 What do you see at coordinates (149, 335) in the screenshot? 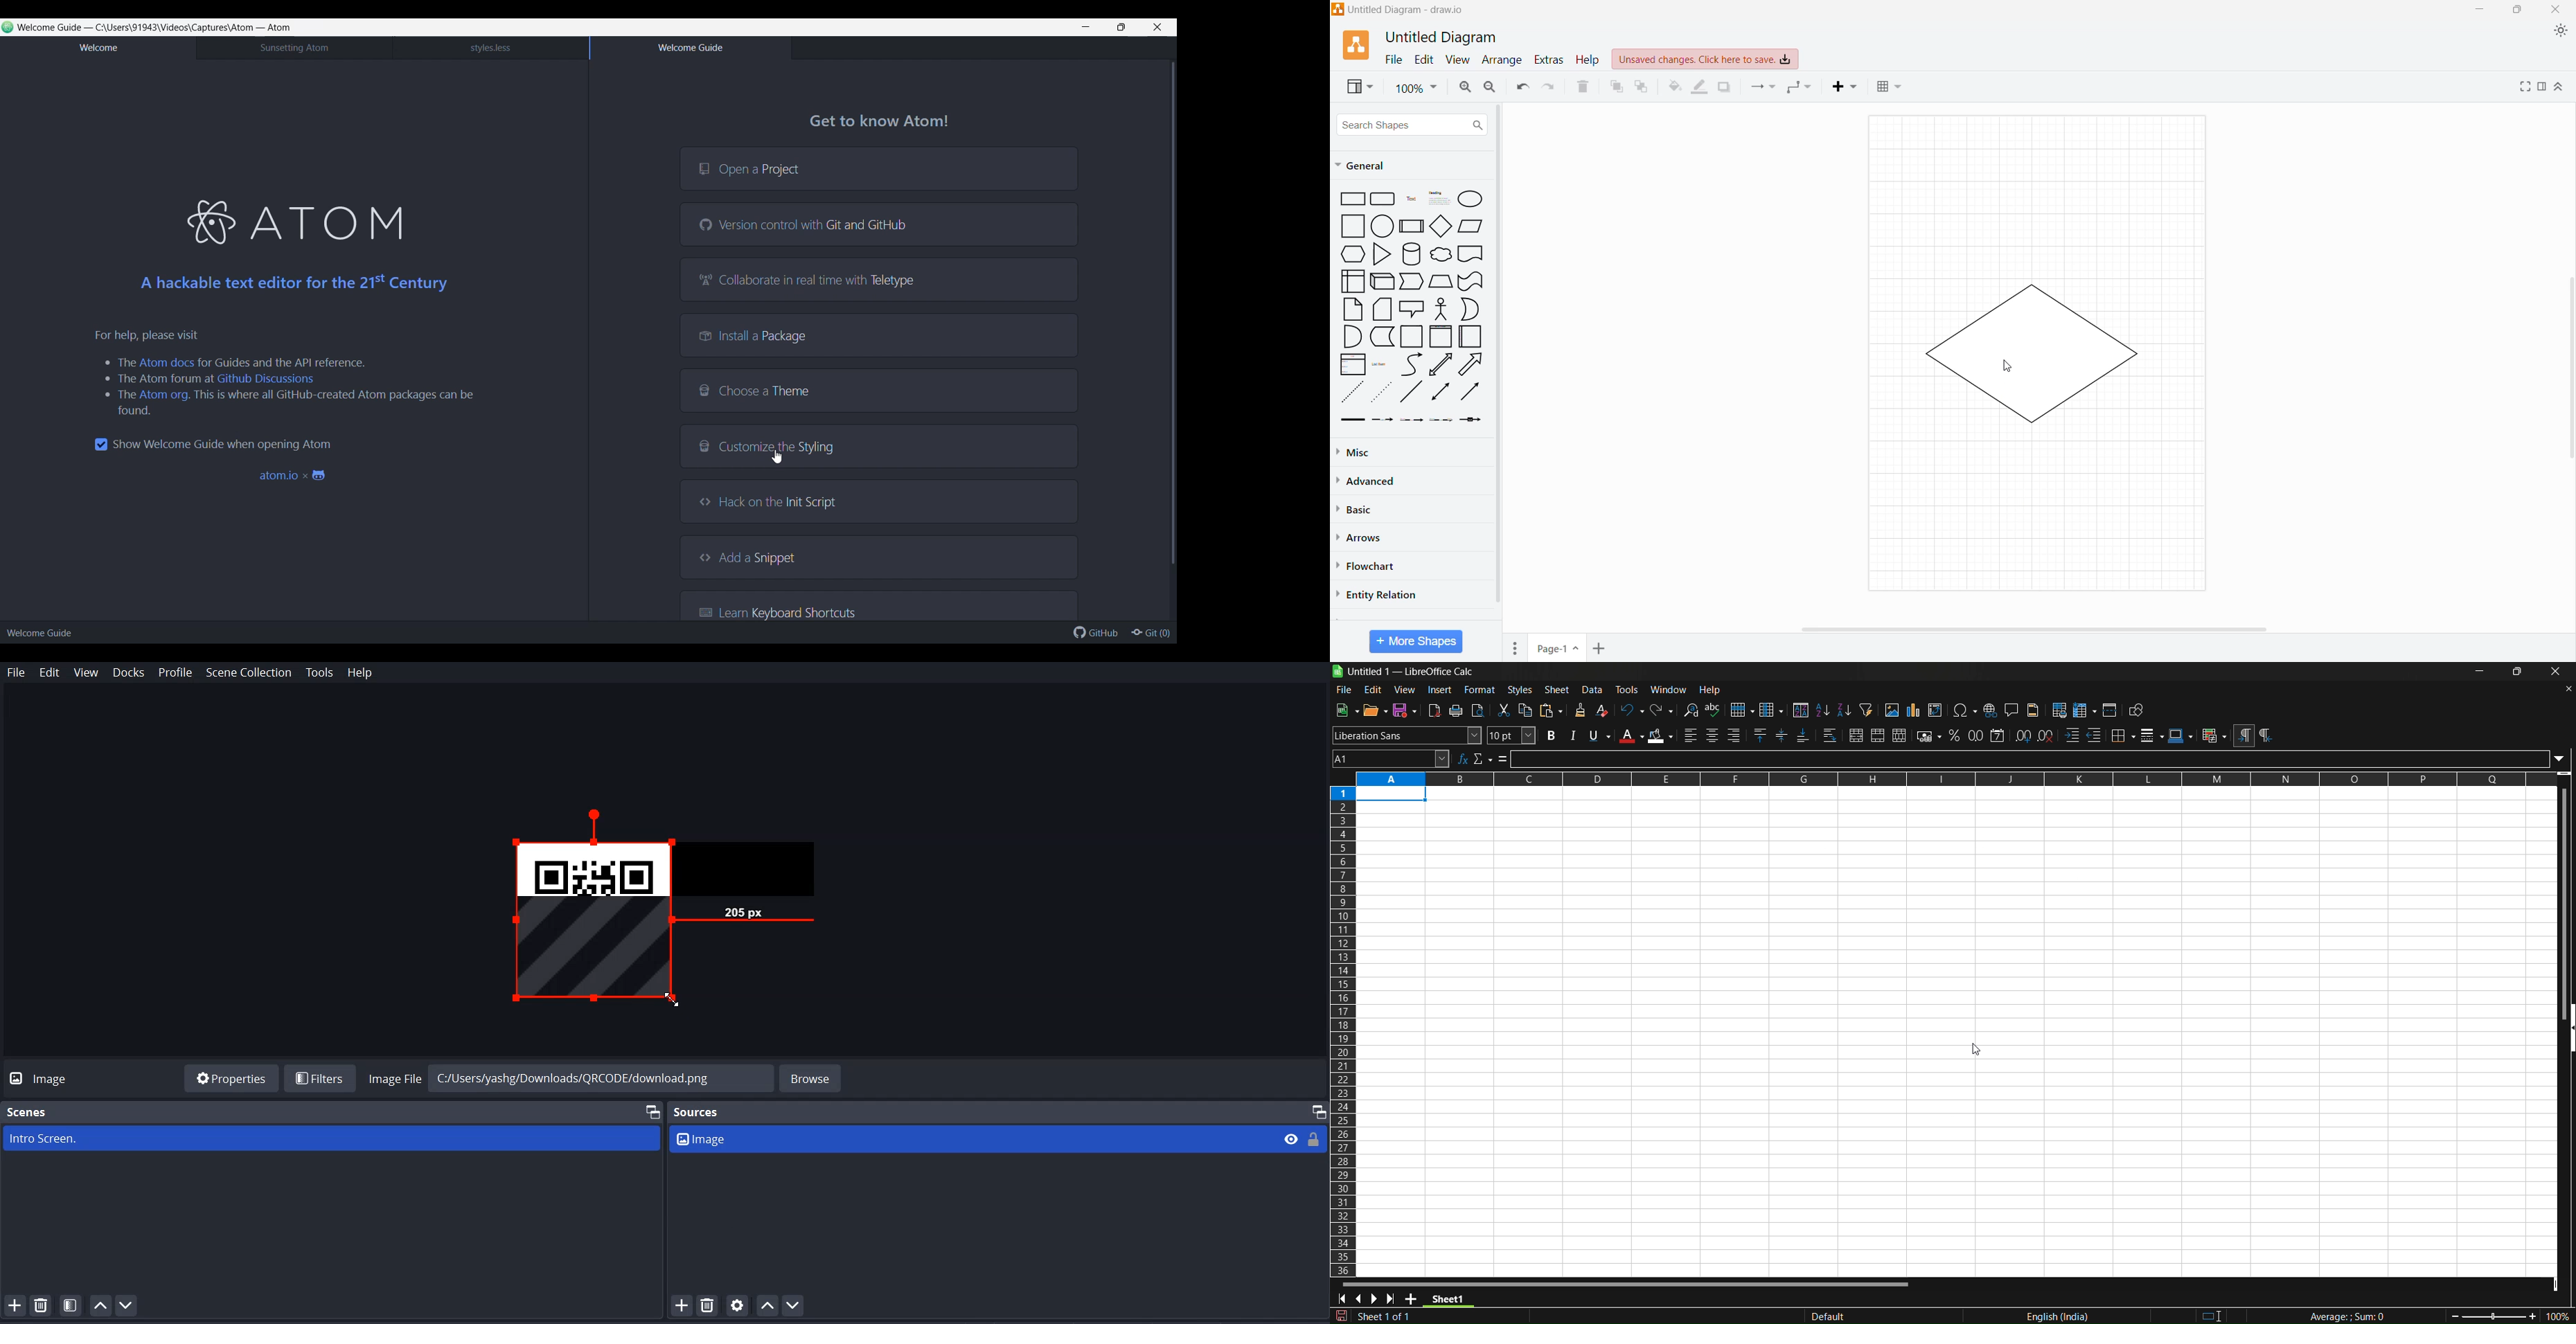
I see `For help, please visit` at bounding box center [149, 335].